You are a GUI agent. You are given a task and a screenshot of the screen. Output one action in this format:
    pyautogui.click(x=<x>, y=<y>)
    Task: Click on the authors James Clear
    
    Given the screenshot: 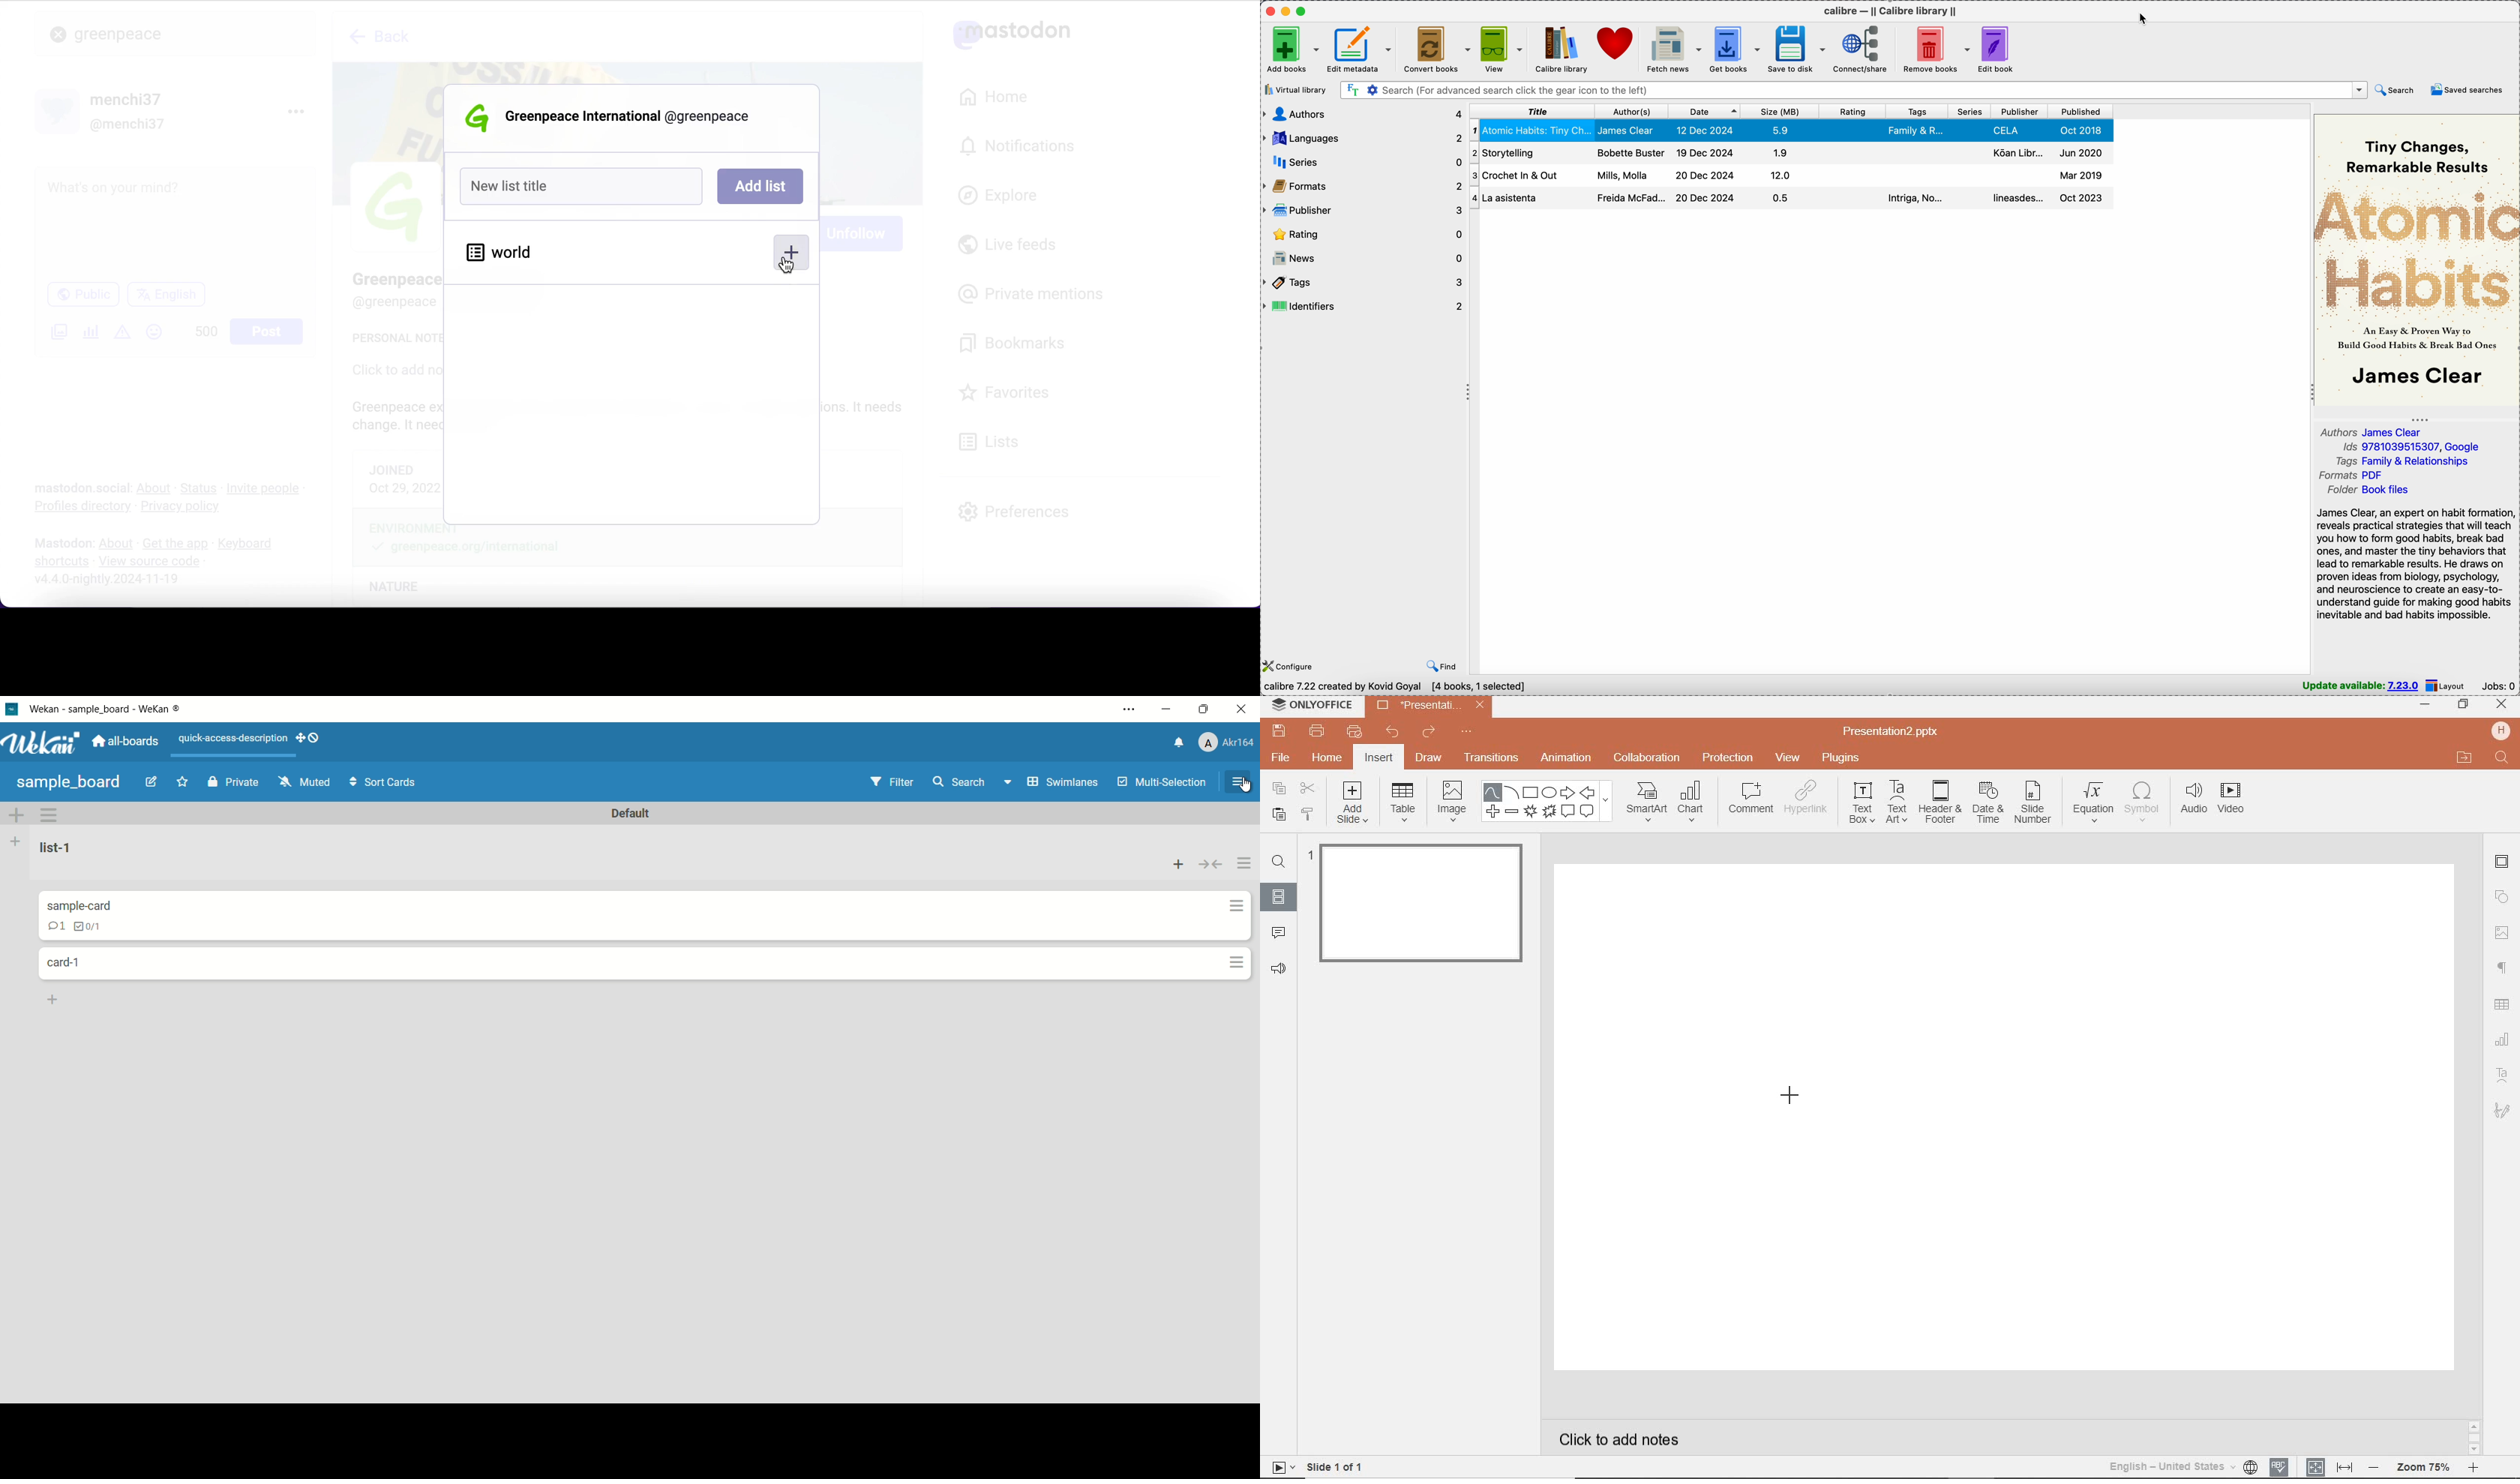 What is the action you would take?
    pyautogui.click(x=2373, y=431)
    